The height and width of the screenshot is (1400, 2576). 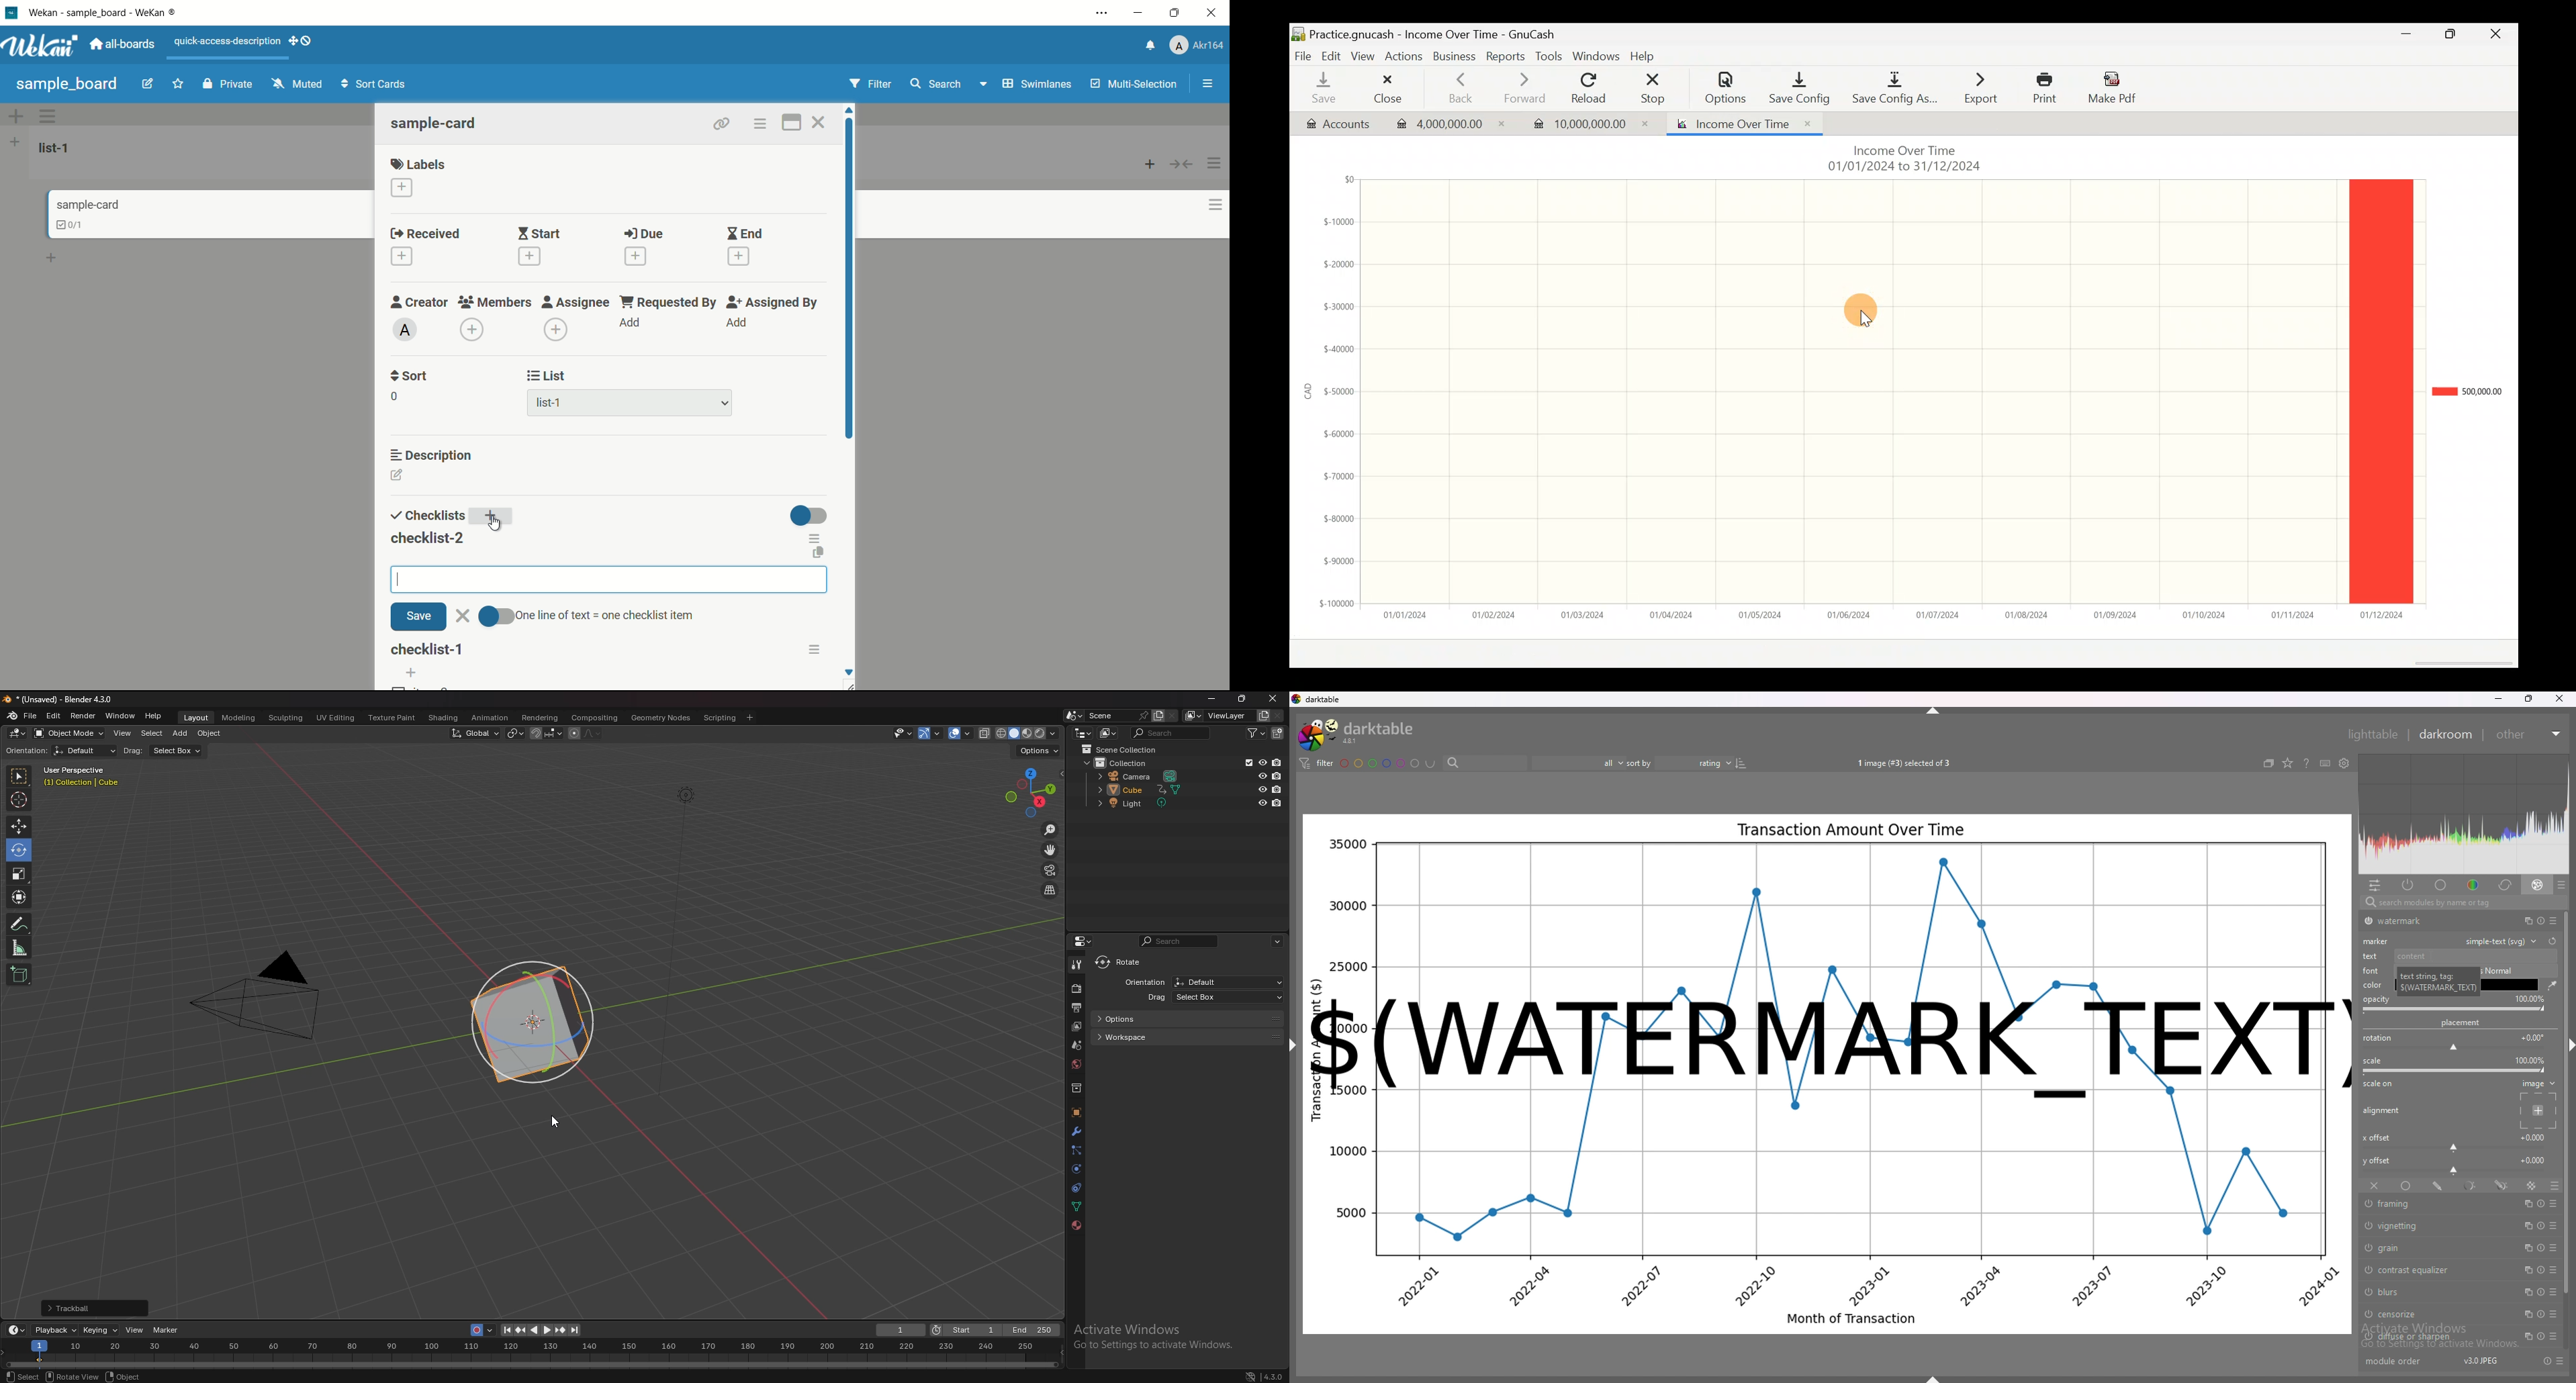 What do you see at coordinates (2469, 391) in the screenshot?
I see `500,000.00` at bounding box center [2469, 391].